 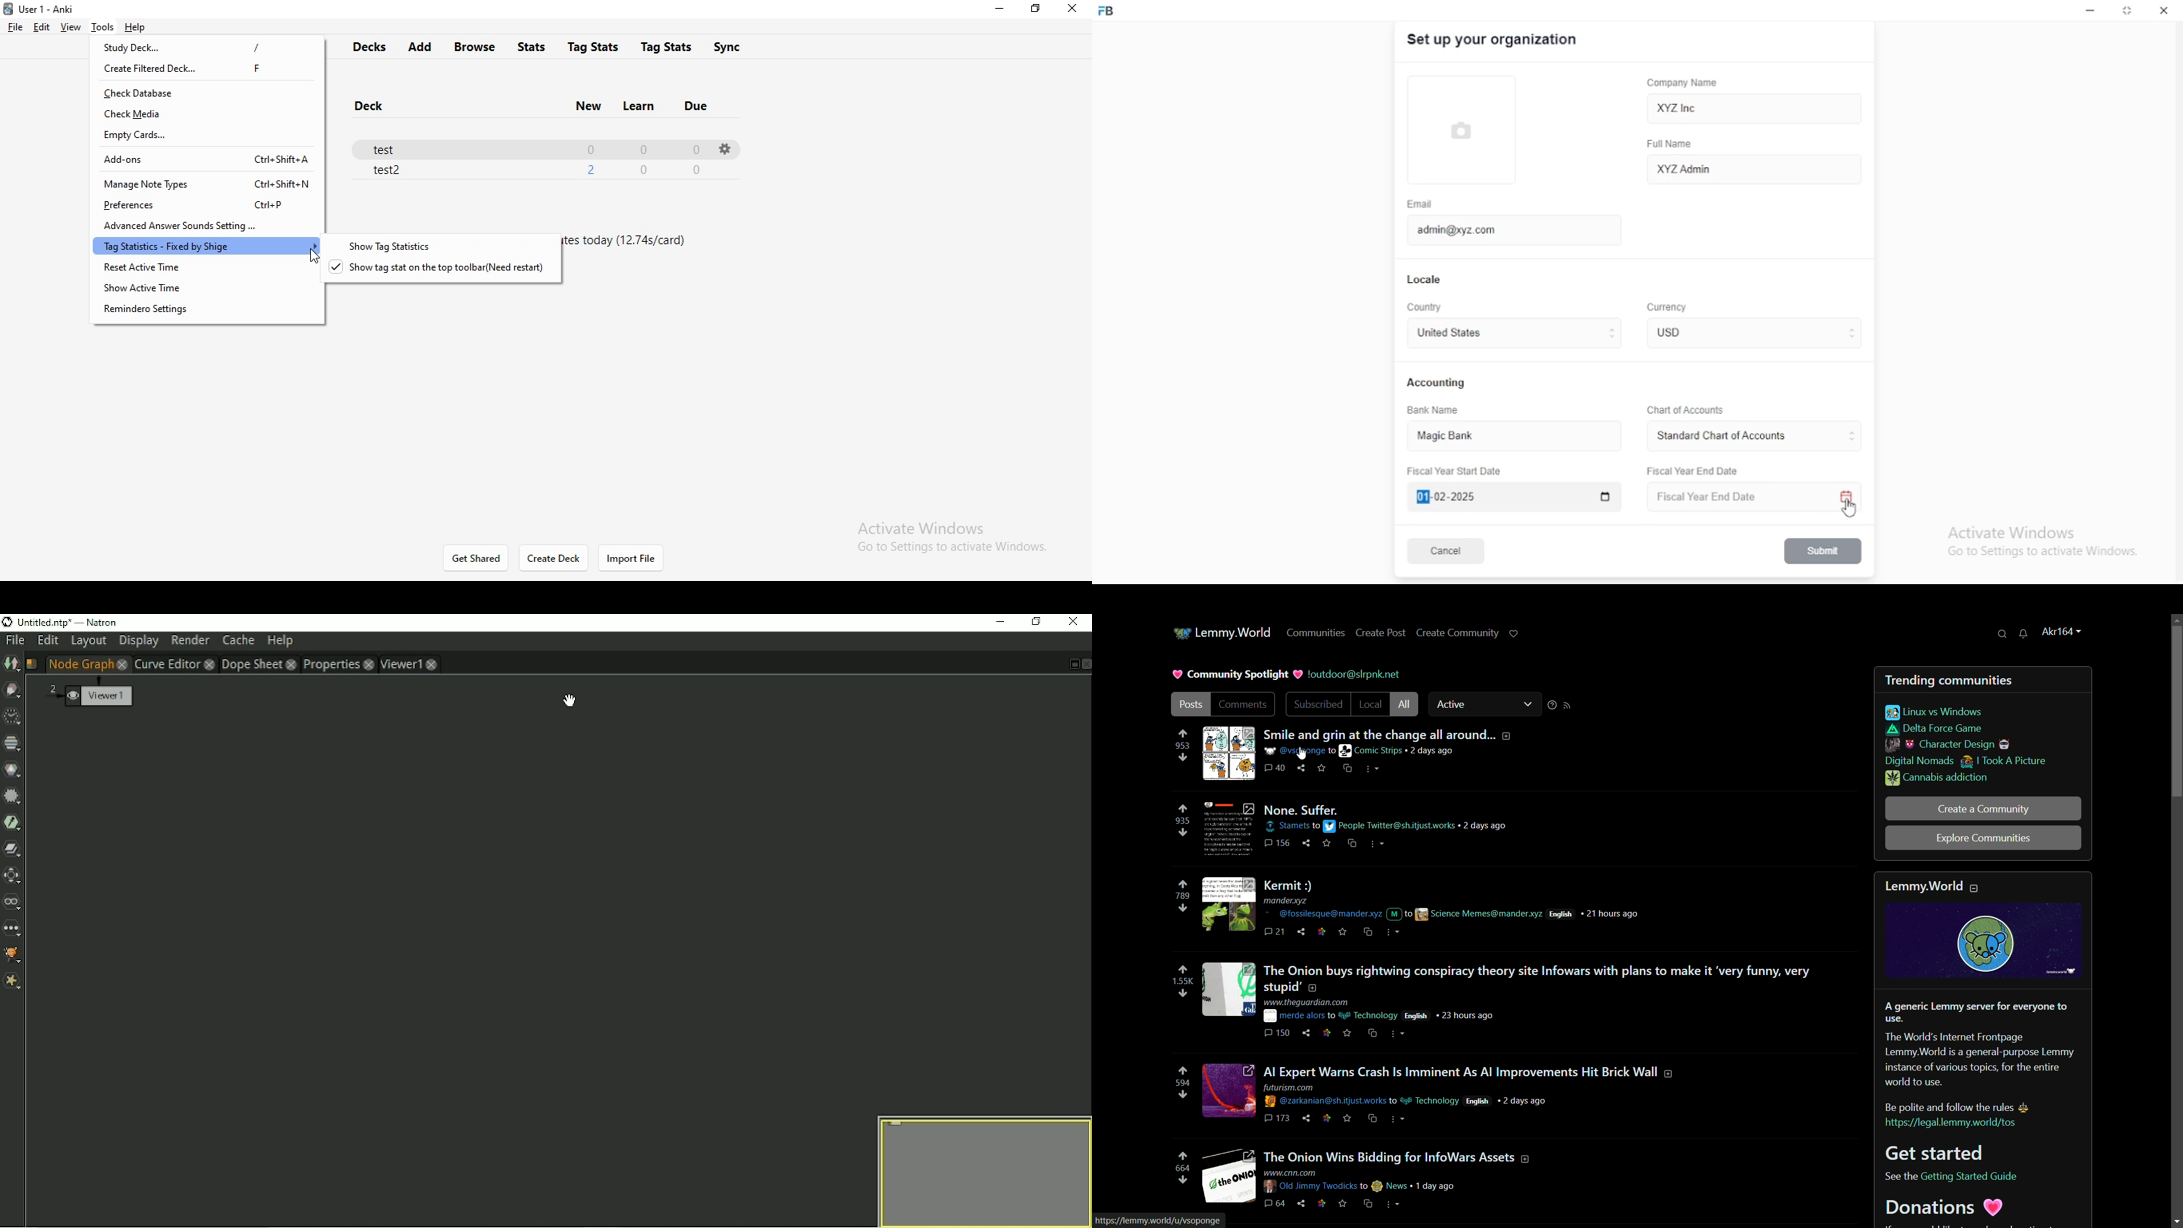 I want to click on locale, so click(x=1425, y=280).